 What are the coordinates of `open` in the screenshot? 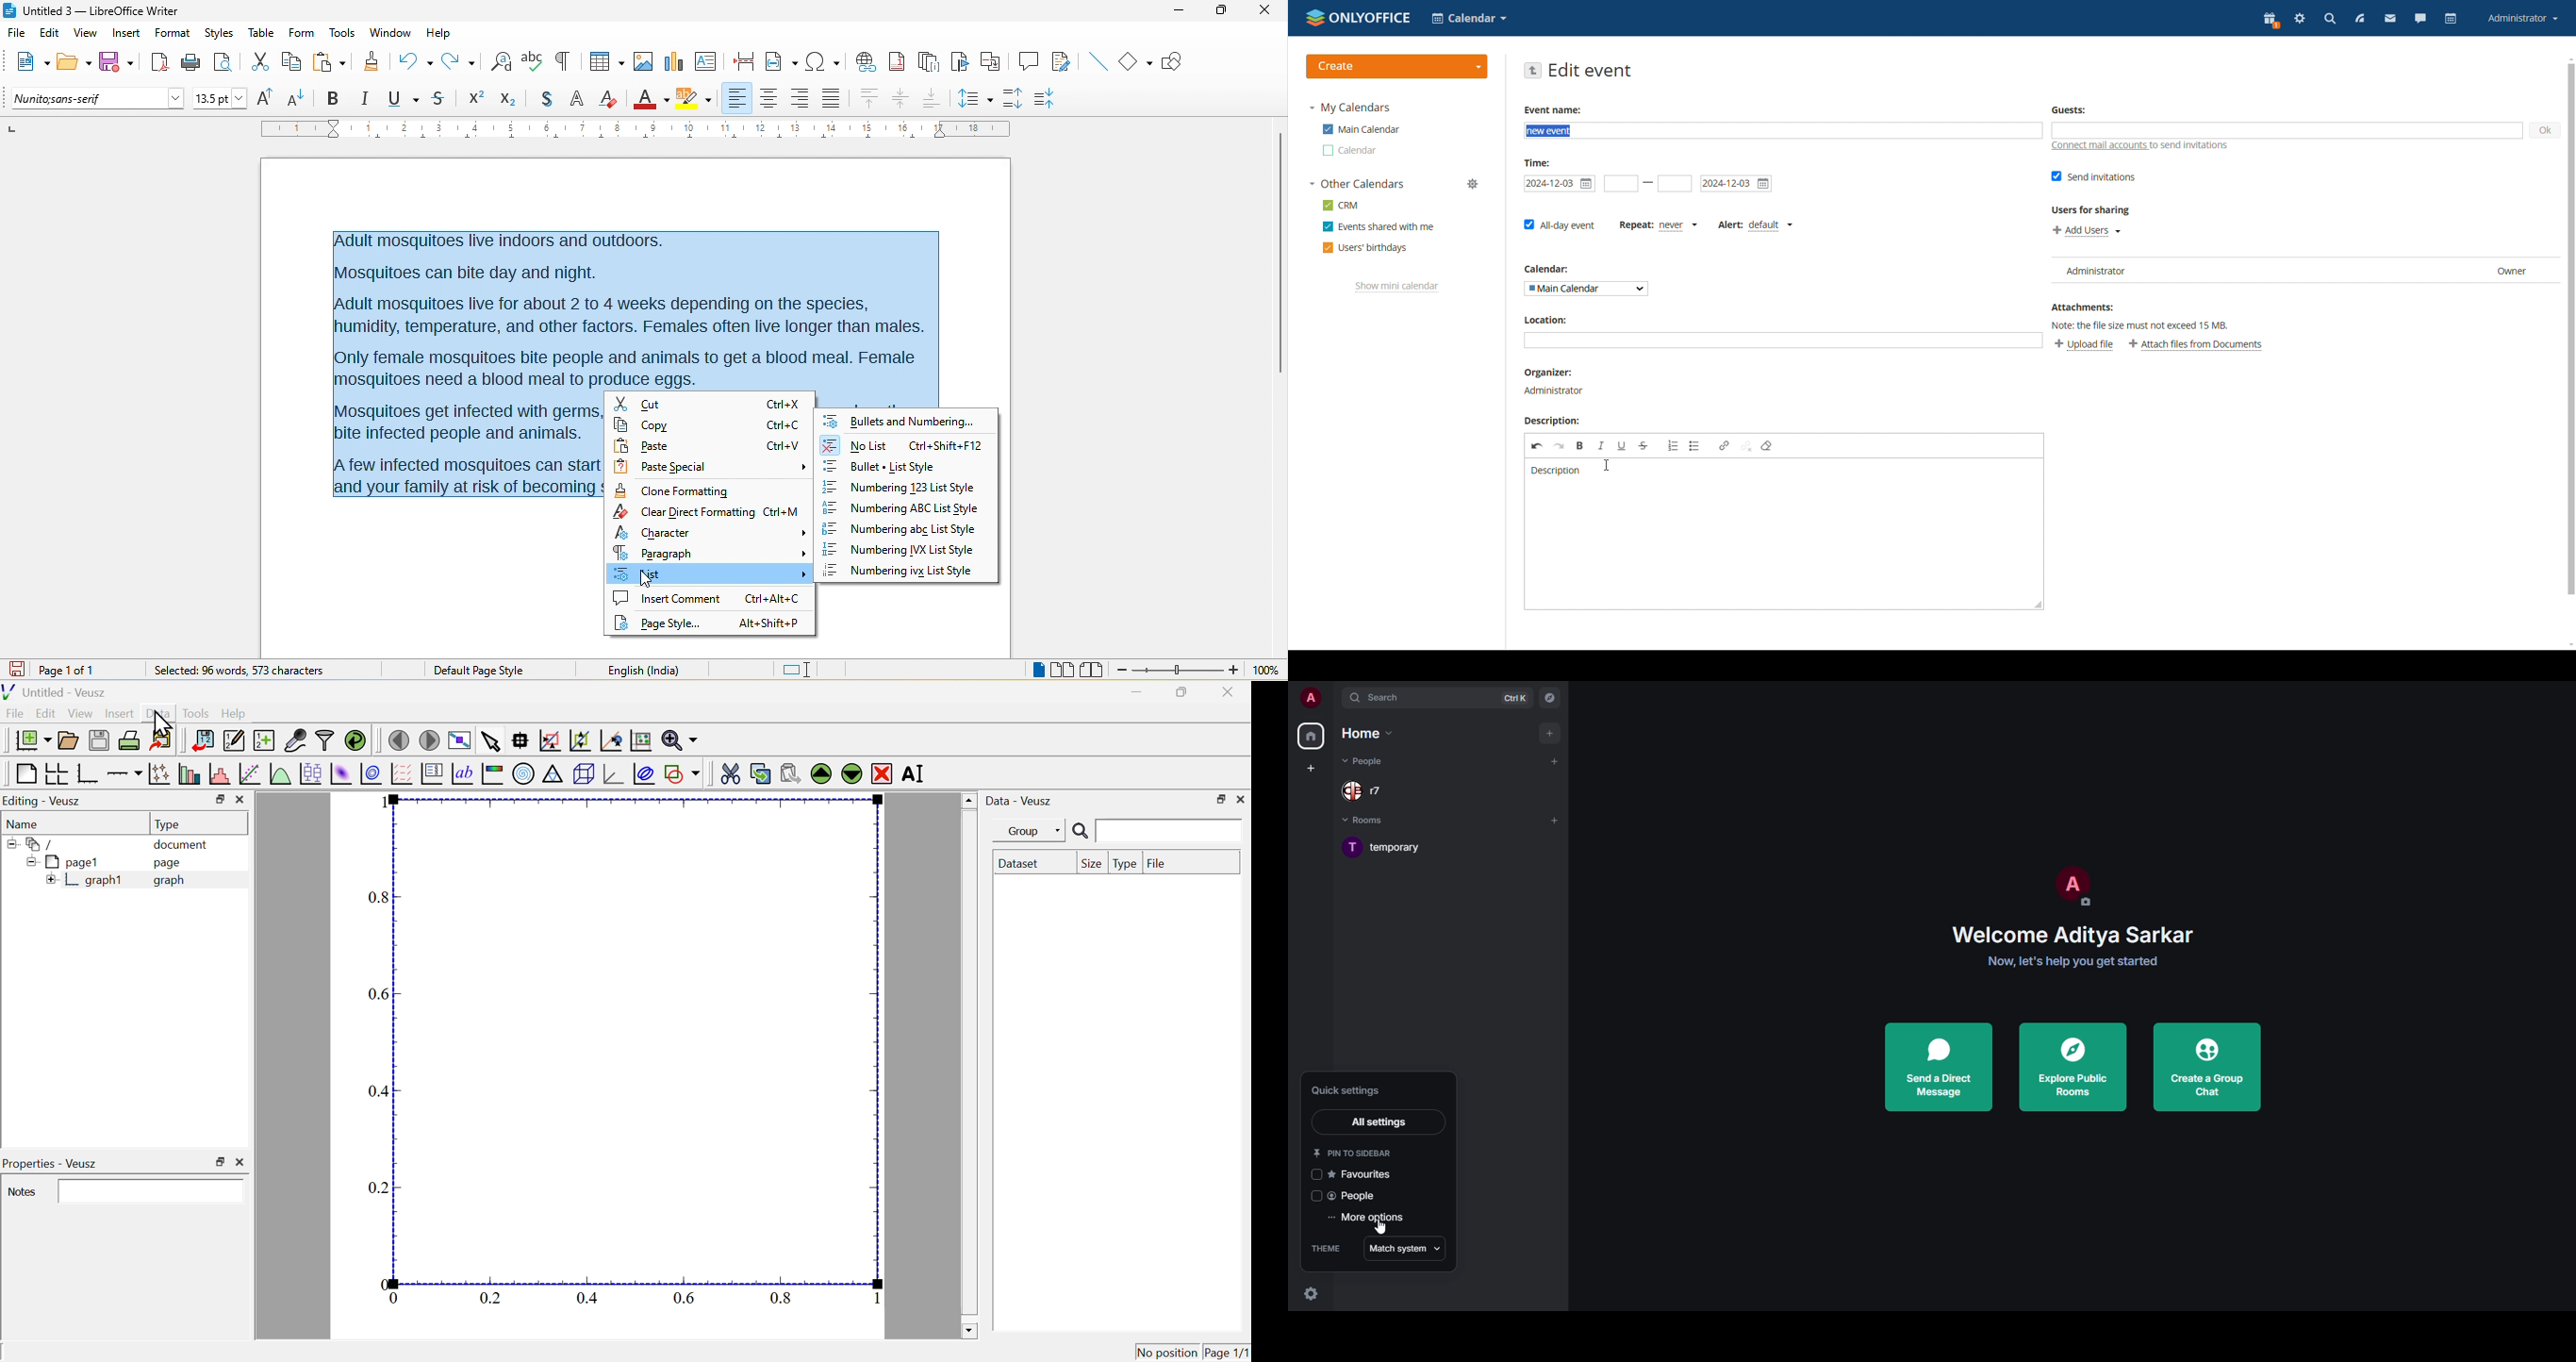 It's located at (74, 63).